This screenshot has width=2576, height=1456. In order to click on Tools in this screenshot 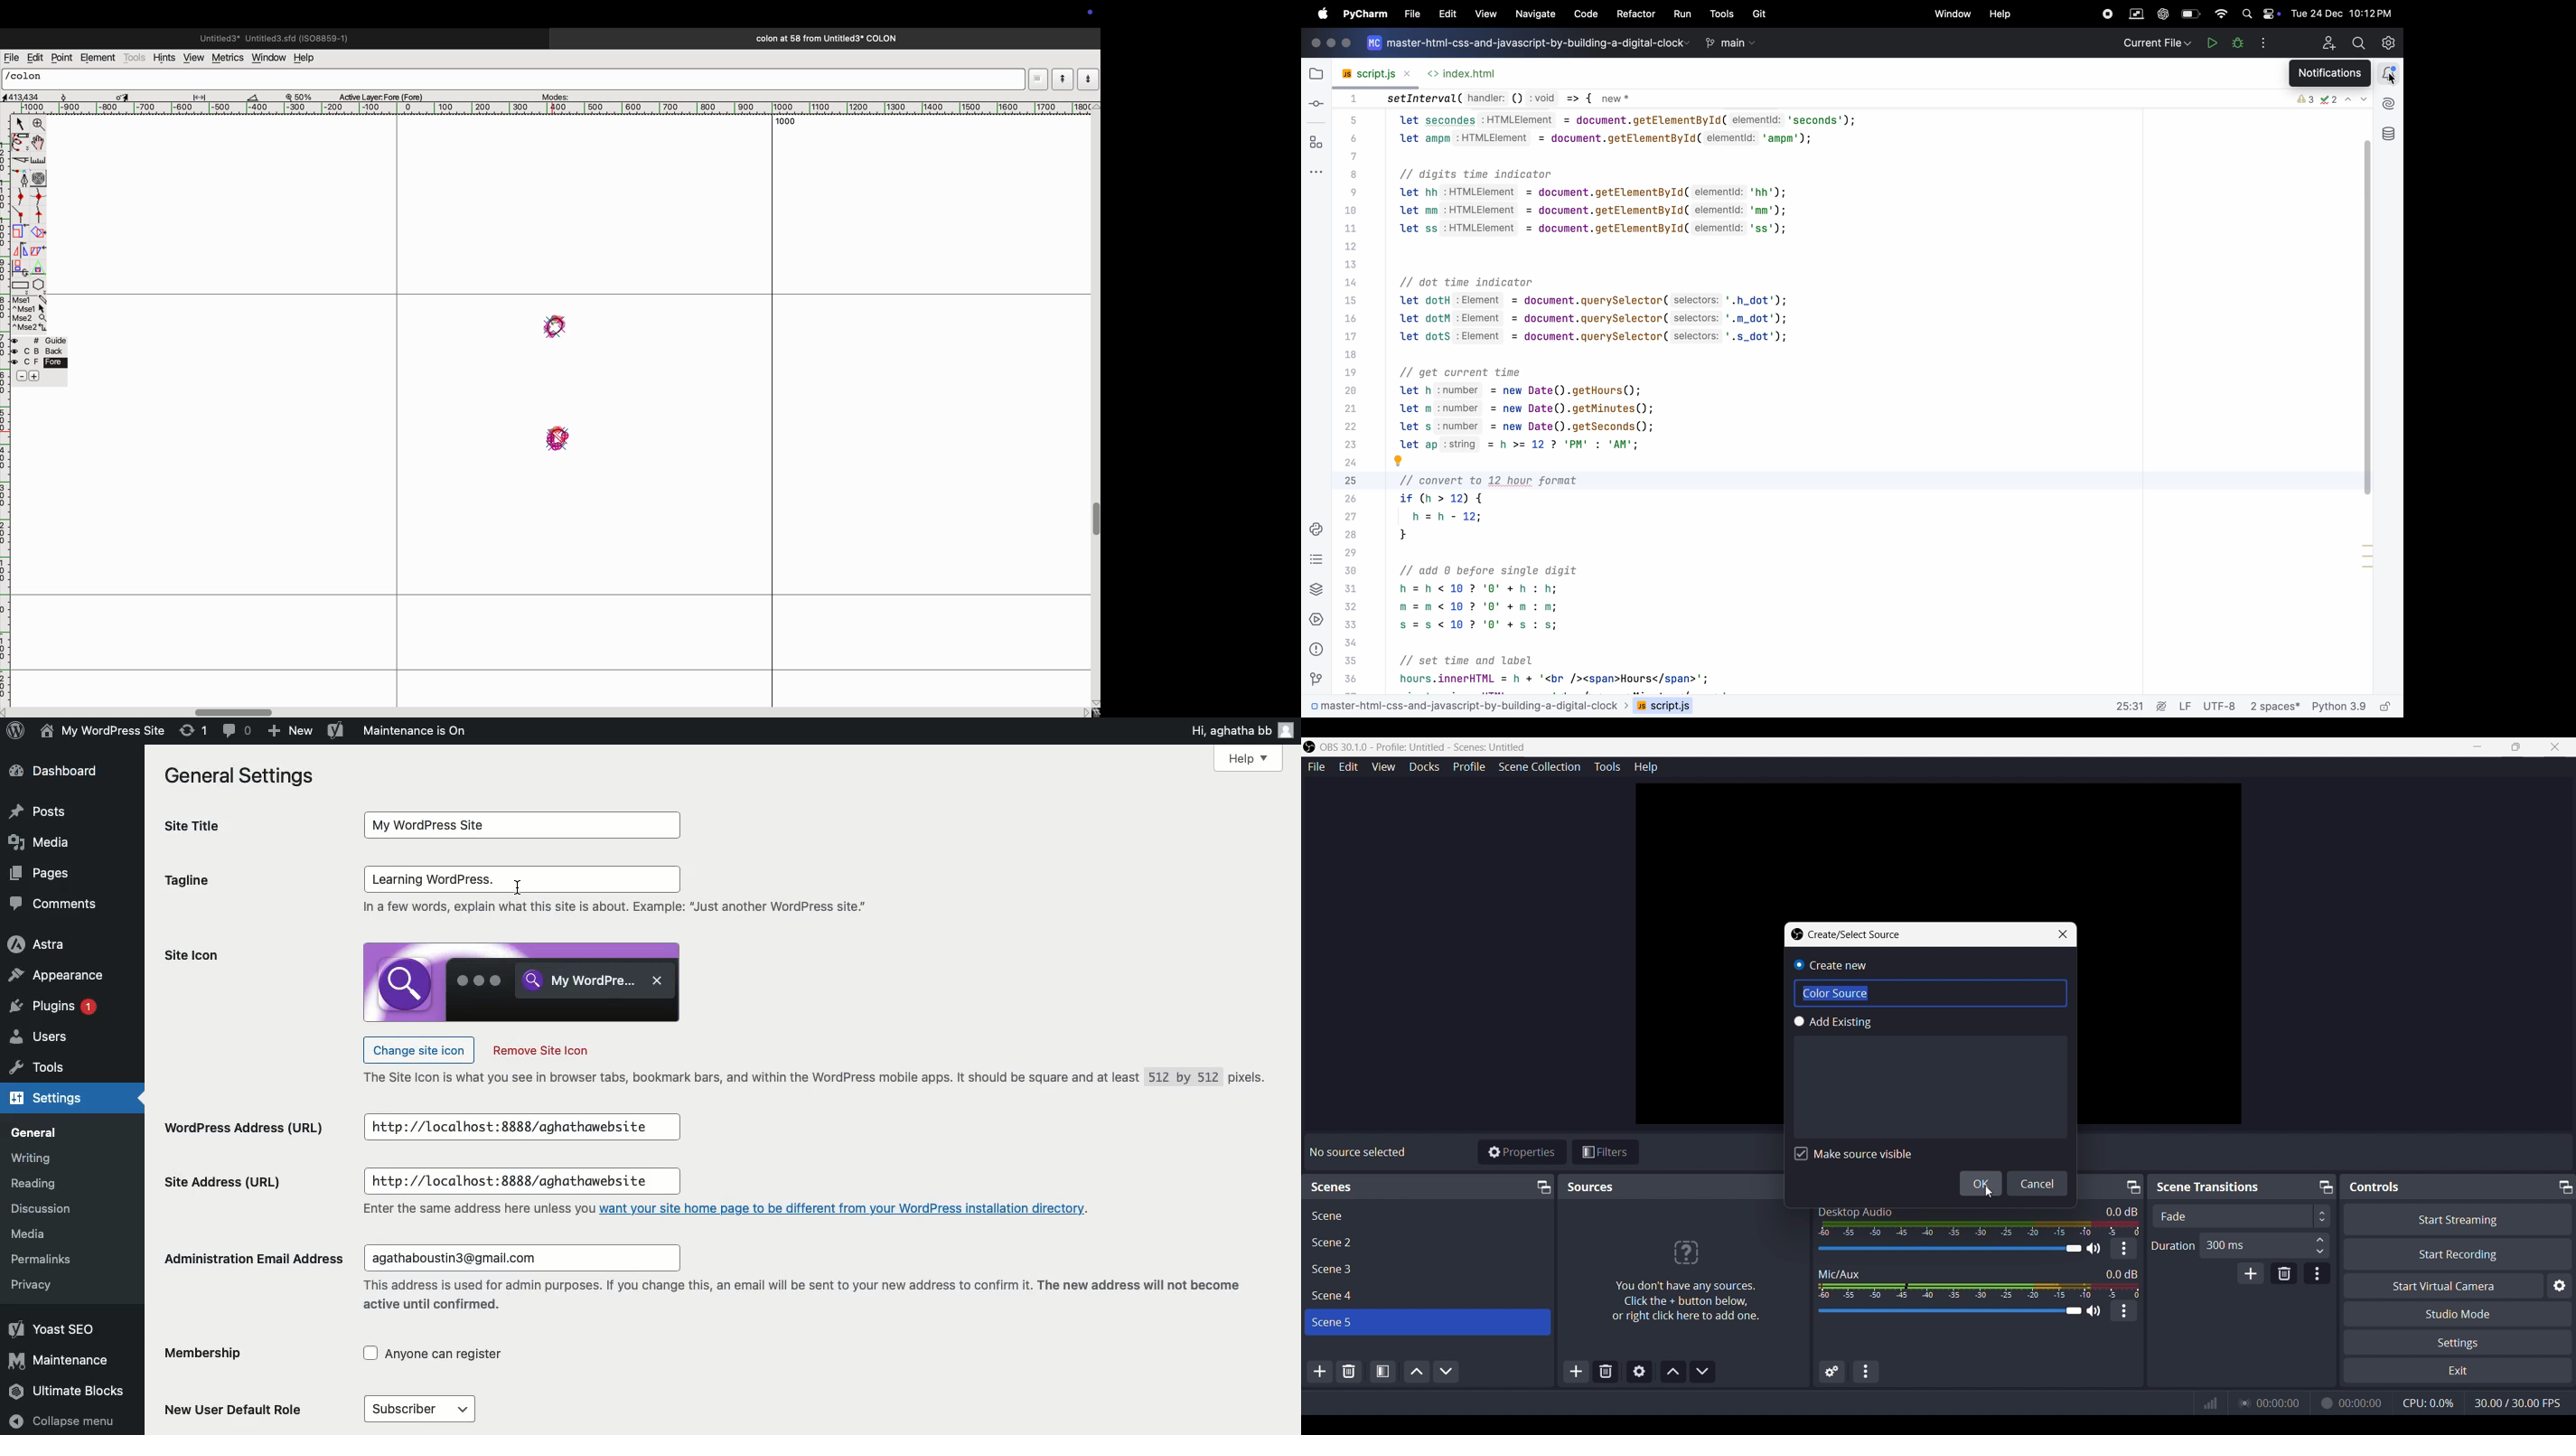, I will do `click(1607, 767)`.